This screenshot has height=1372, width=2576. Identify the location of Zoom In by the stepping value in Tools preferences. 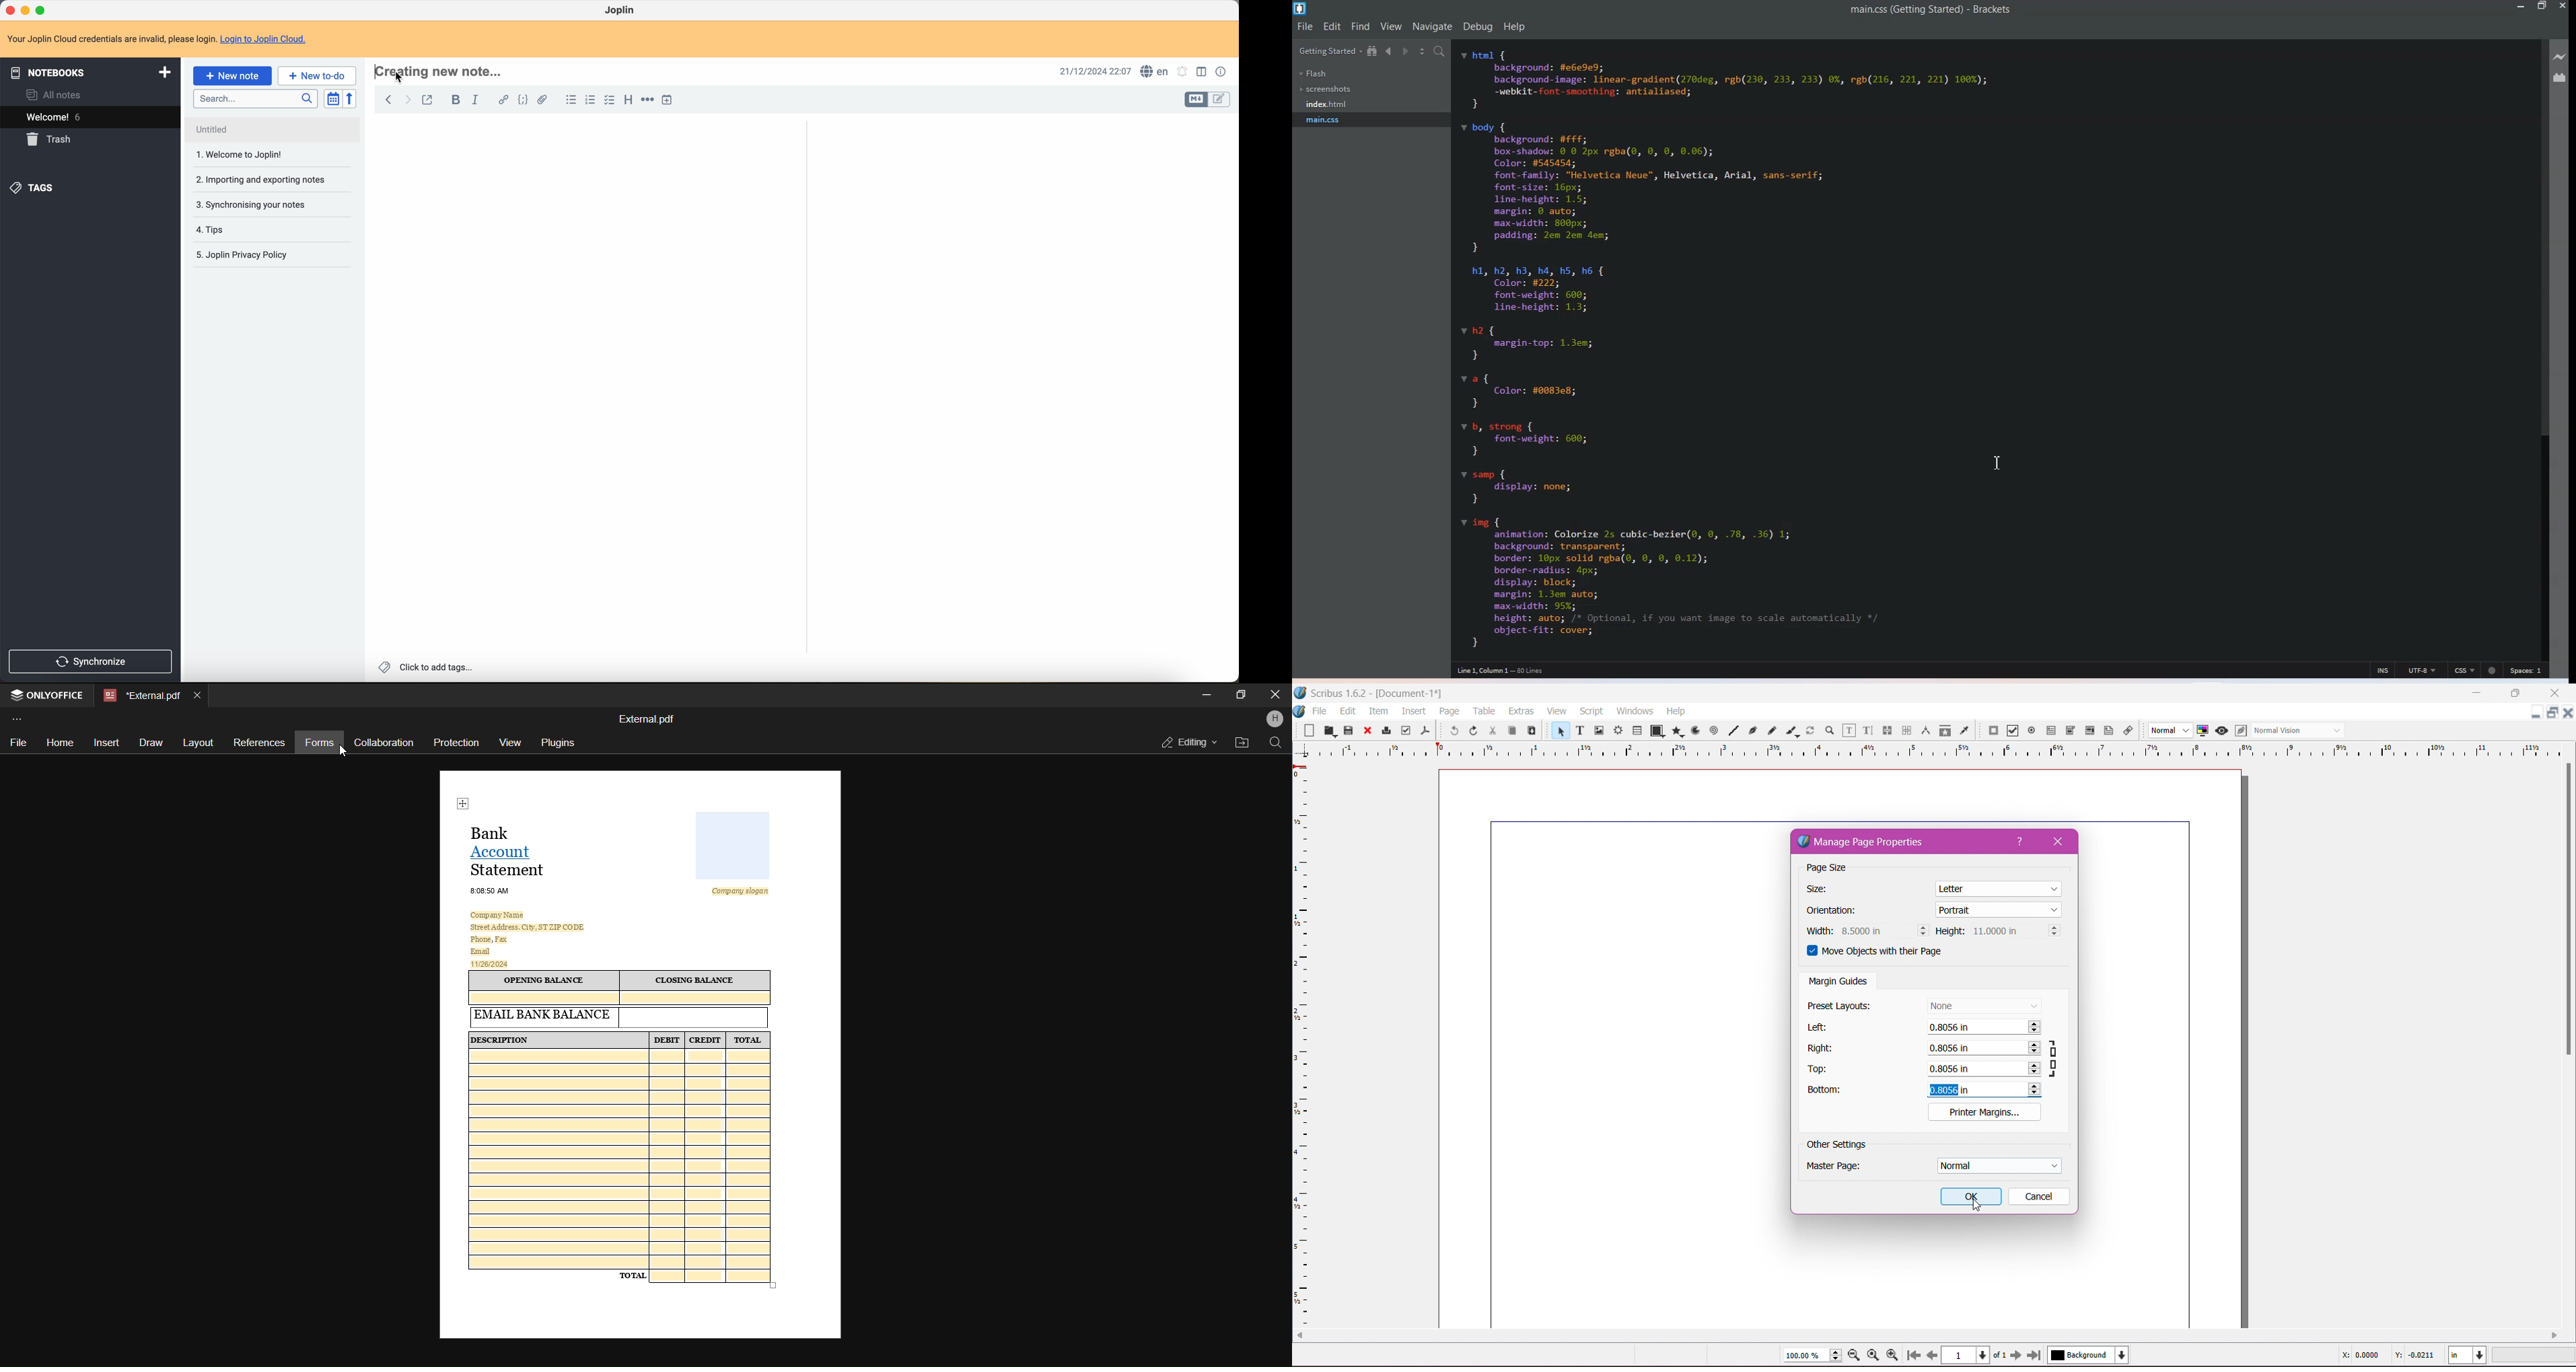
(1891, 1354).